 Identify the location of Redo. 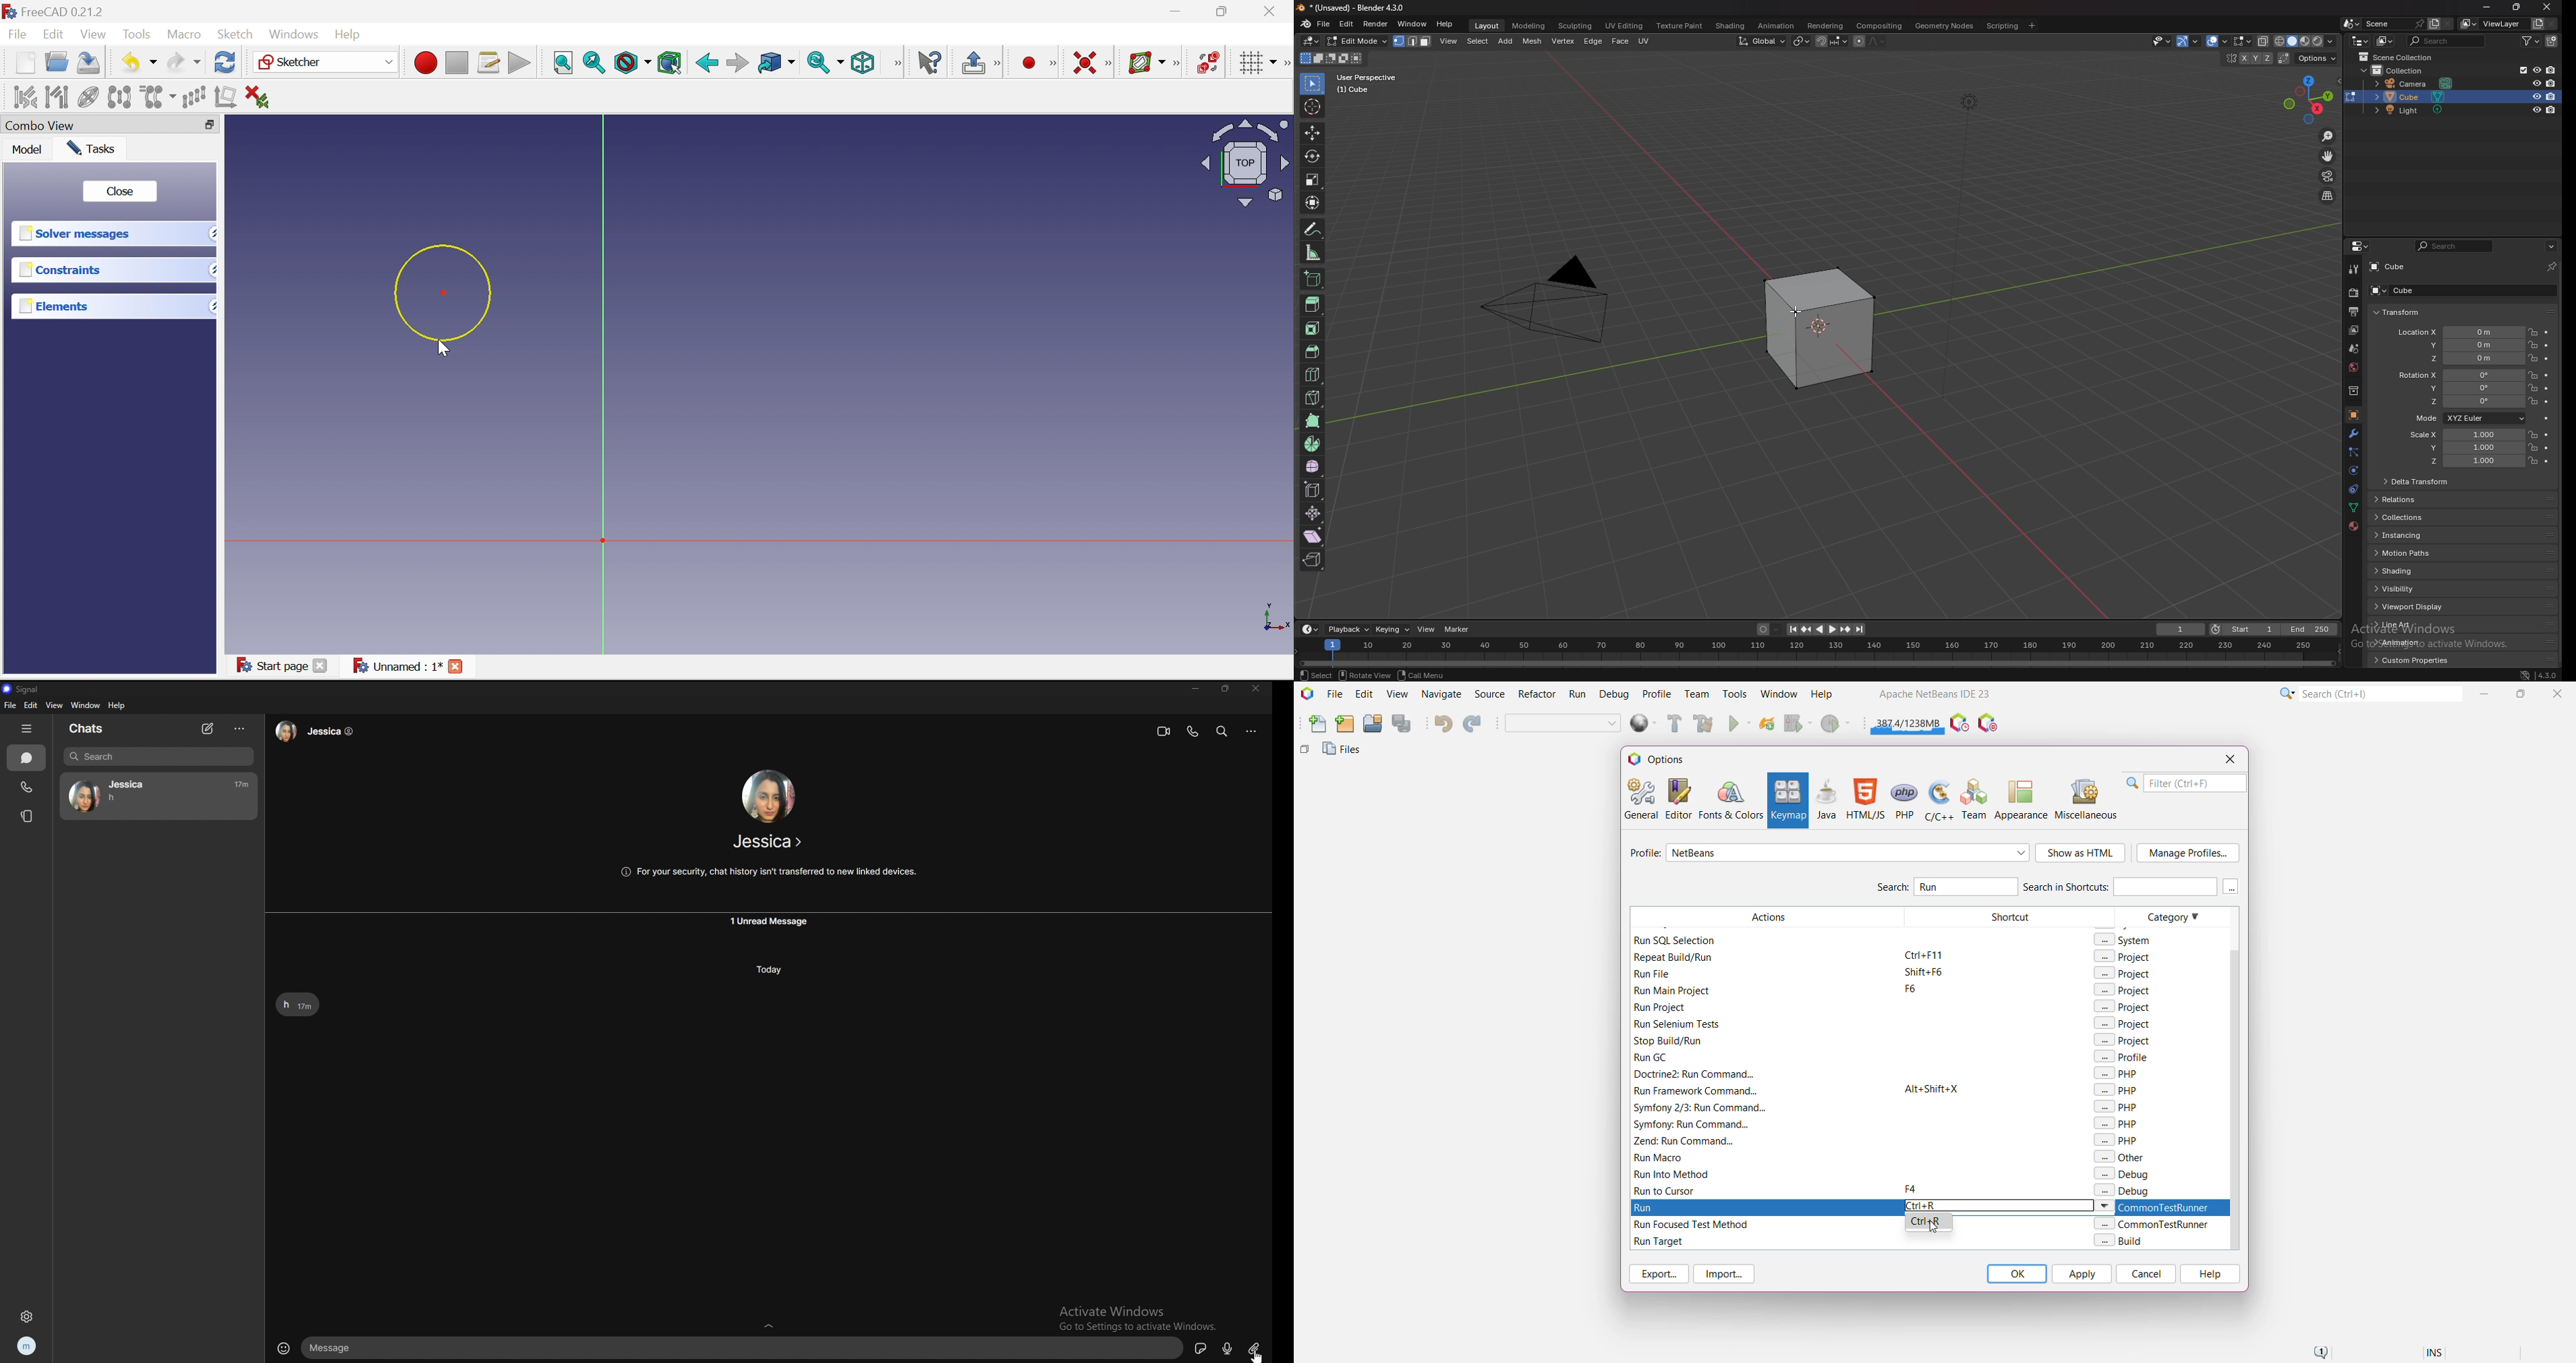
(183, 64).